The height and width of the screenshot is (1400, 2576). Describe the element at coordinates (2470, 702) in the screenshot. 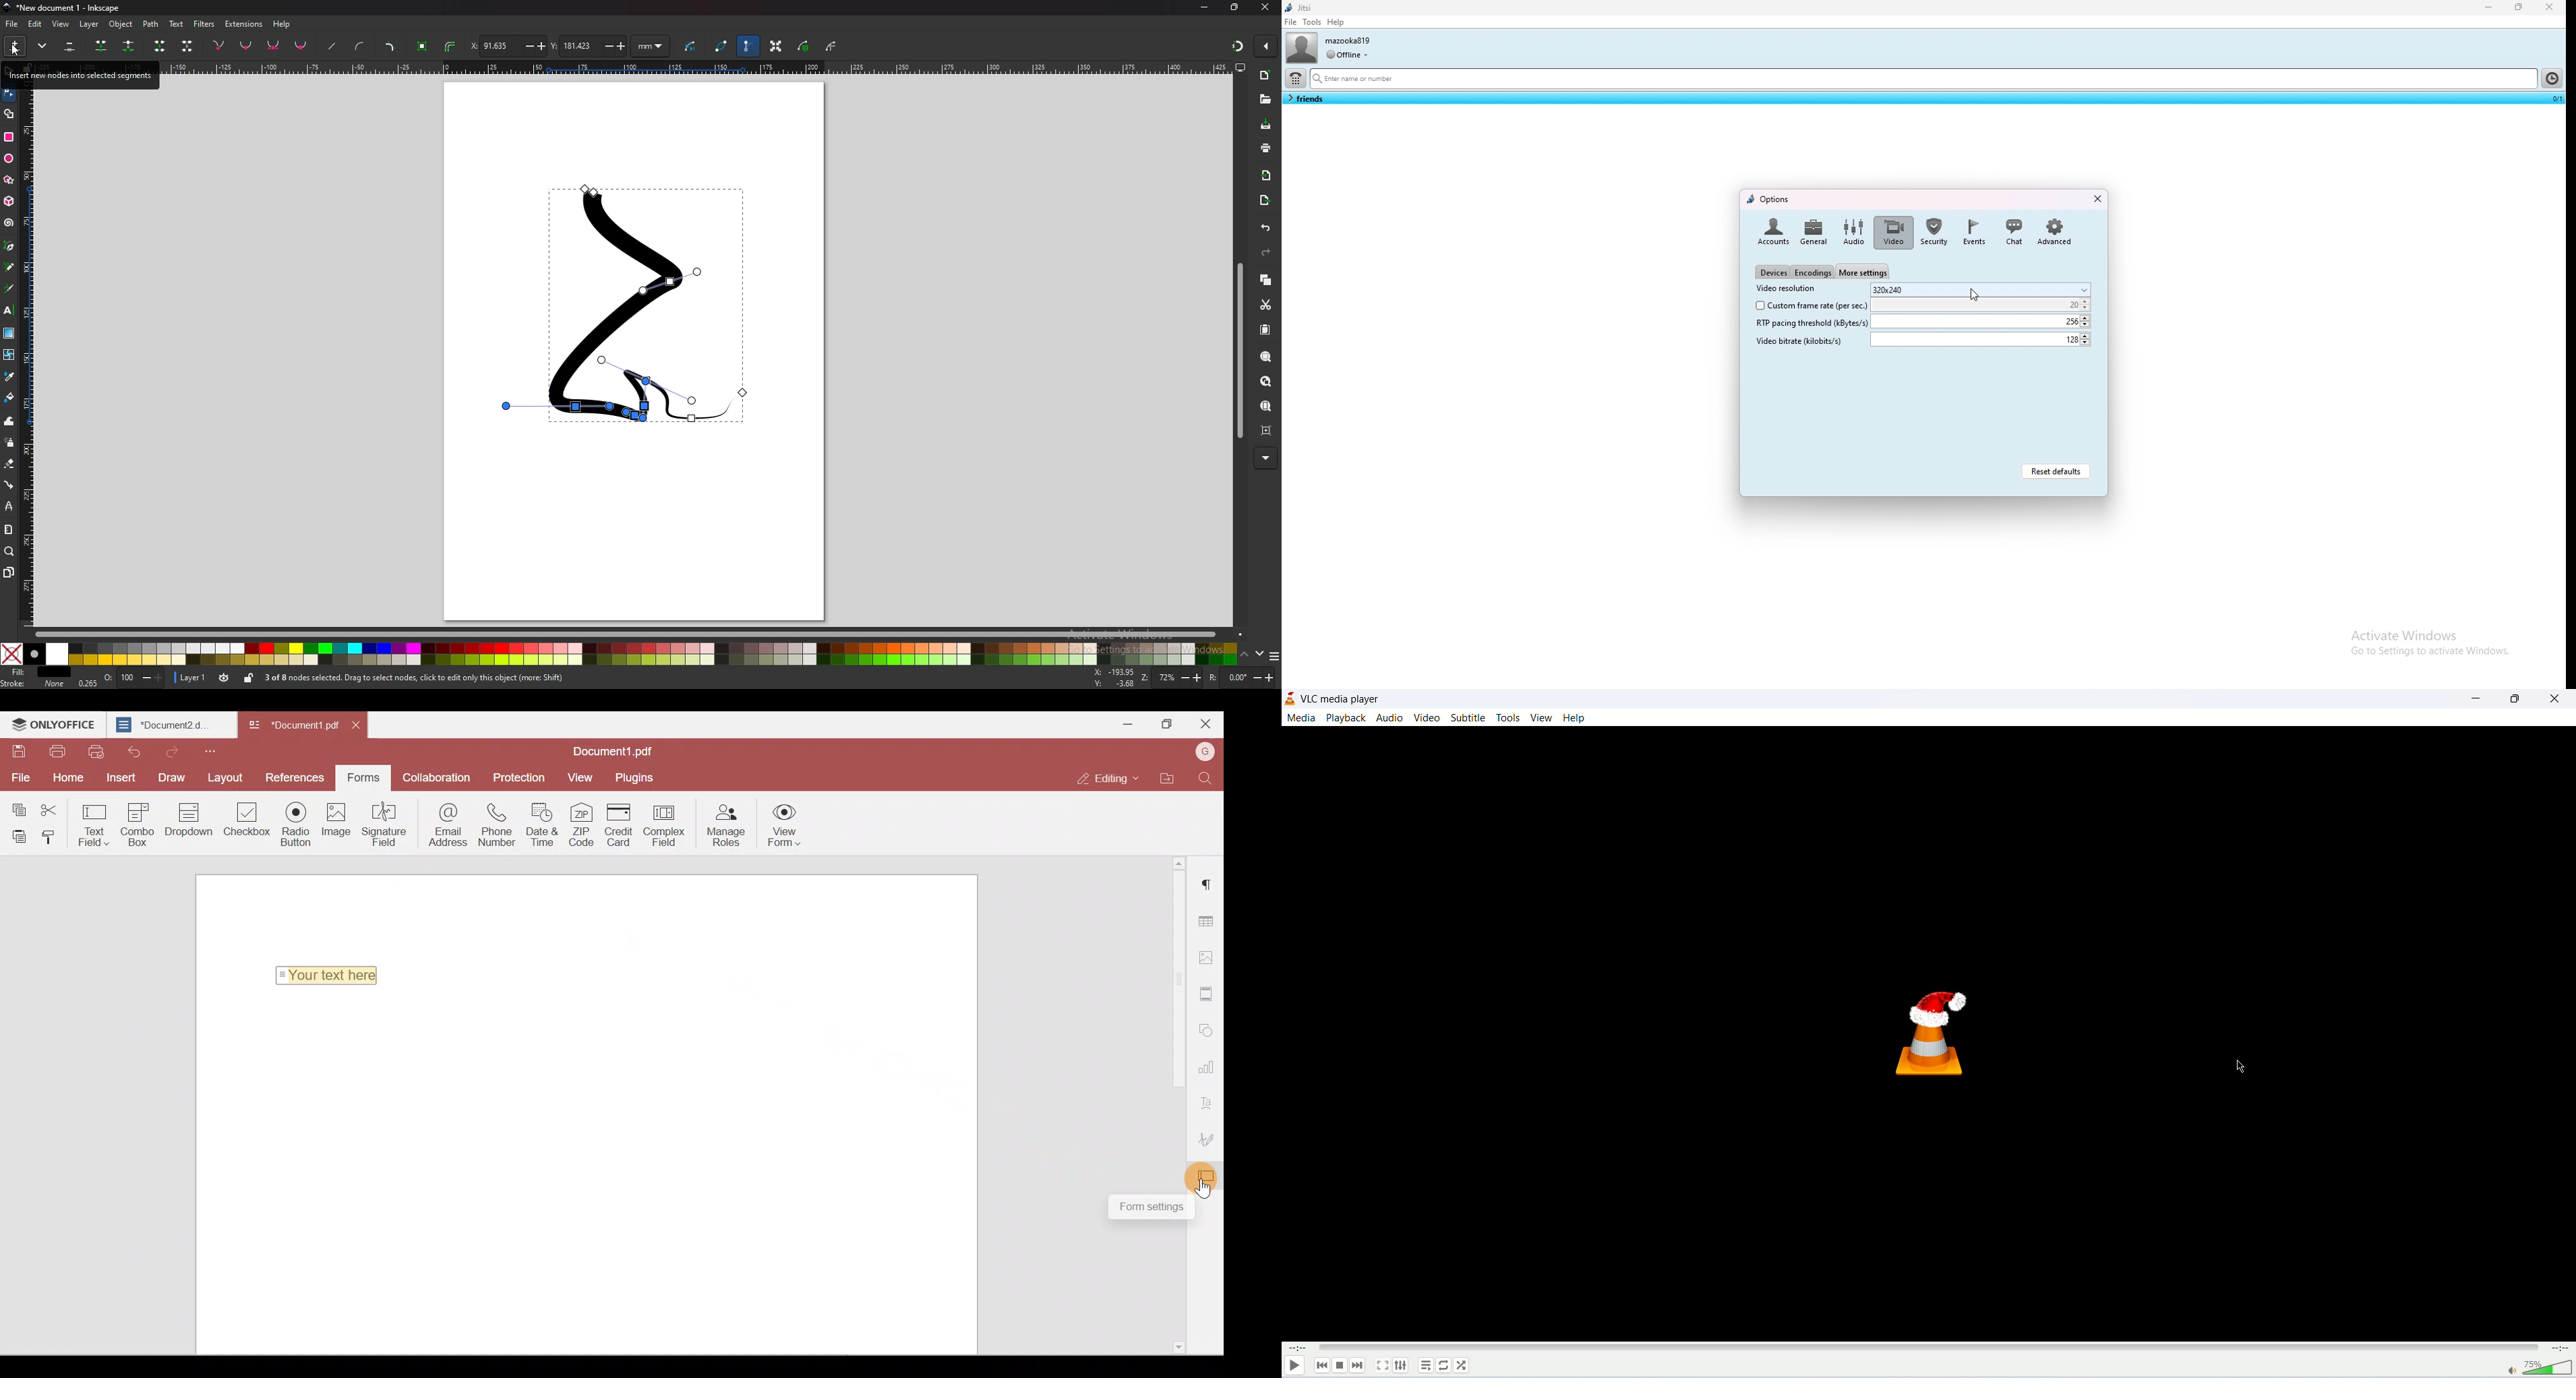

I see `minimize` at that location.